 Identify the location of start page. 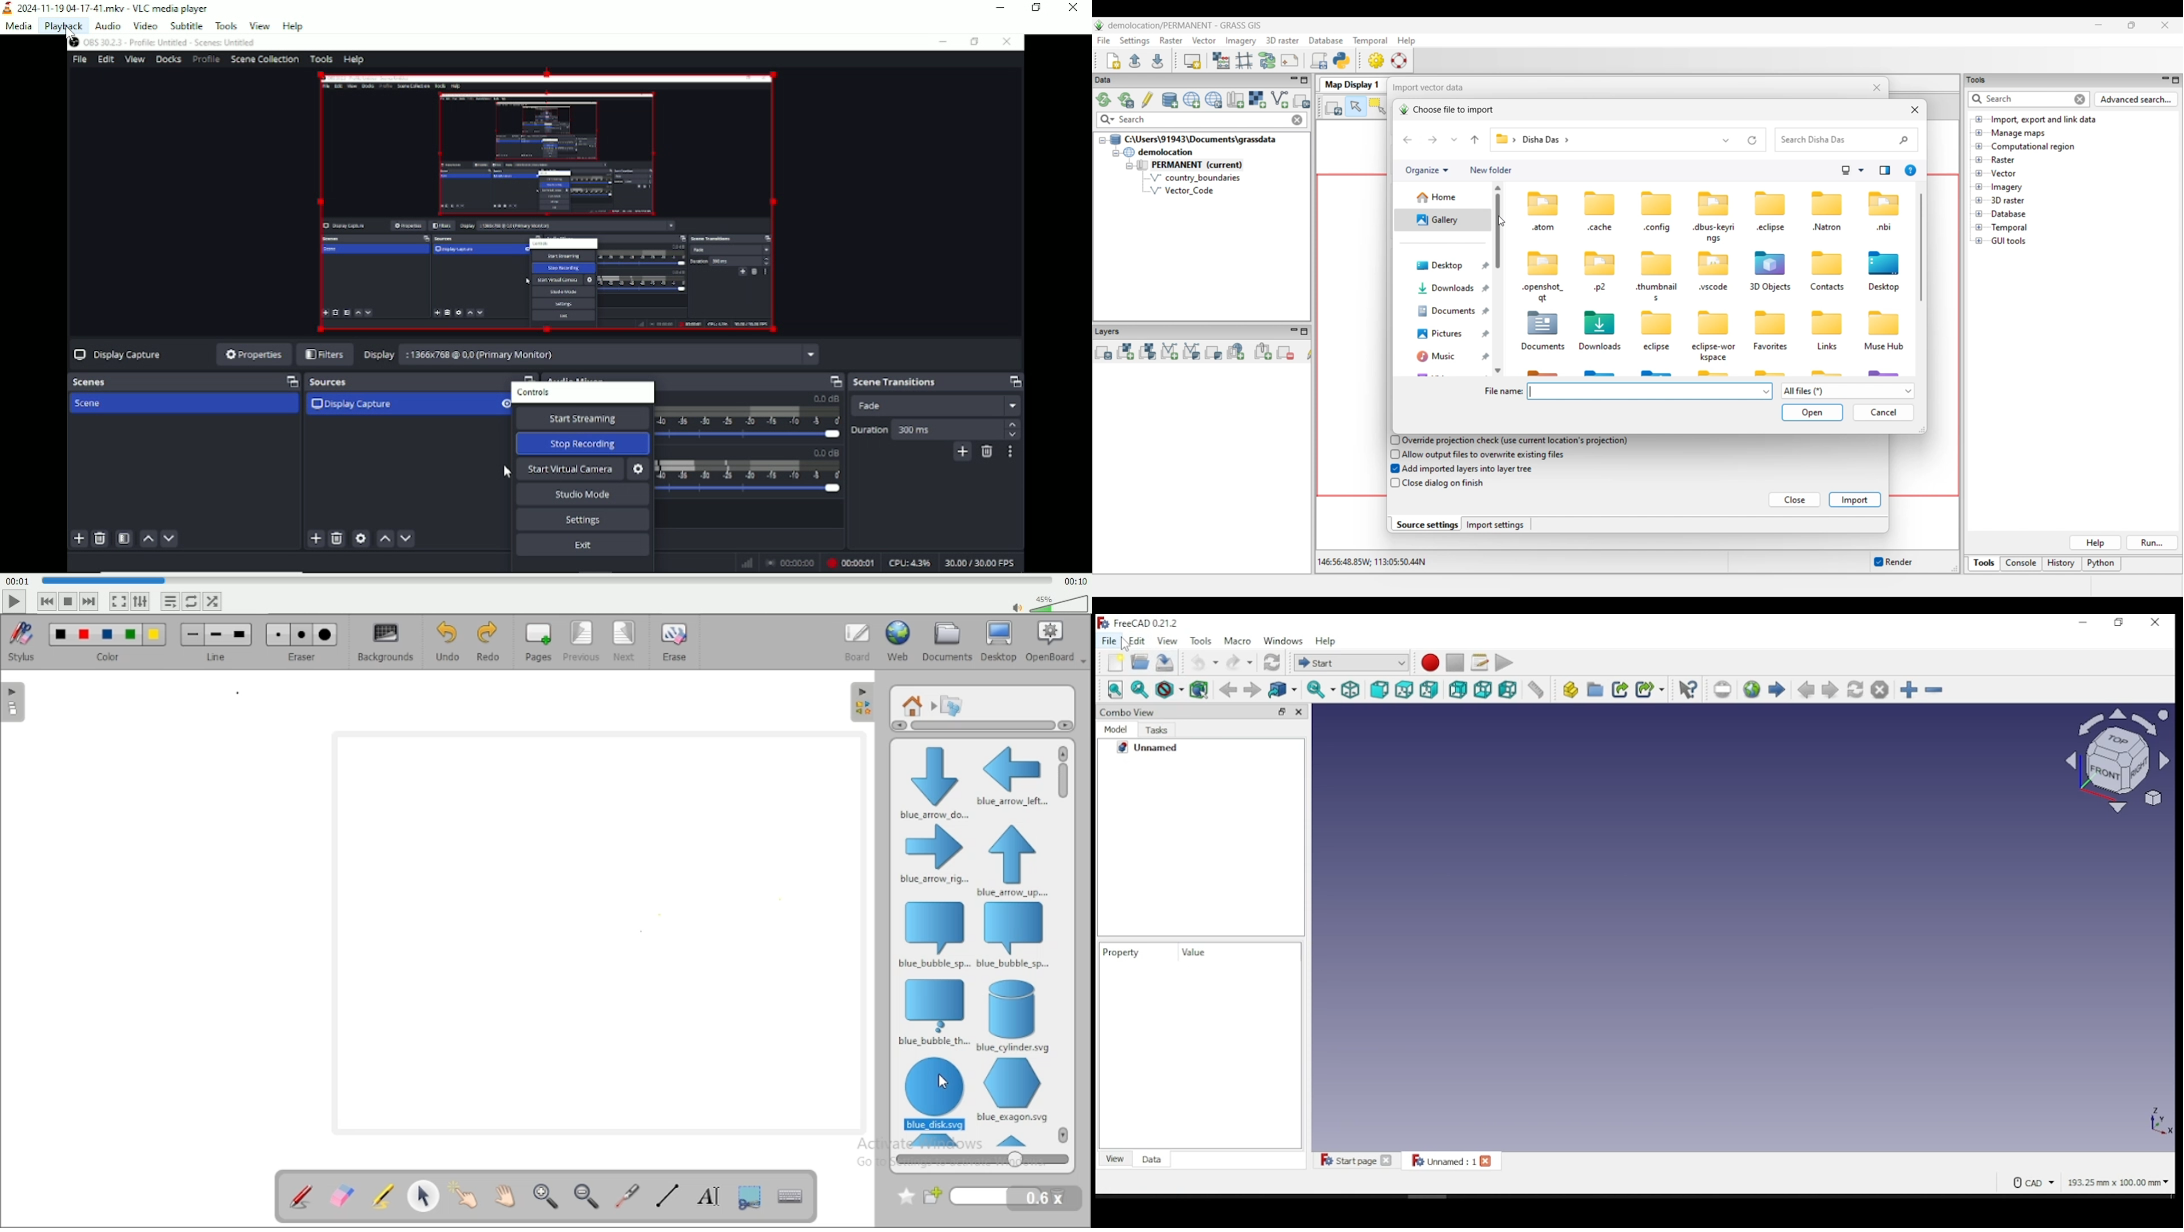
(1777, 689).